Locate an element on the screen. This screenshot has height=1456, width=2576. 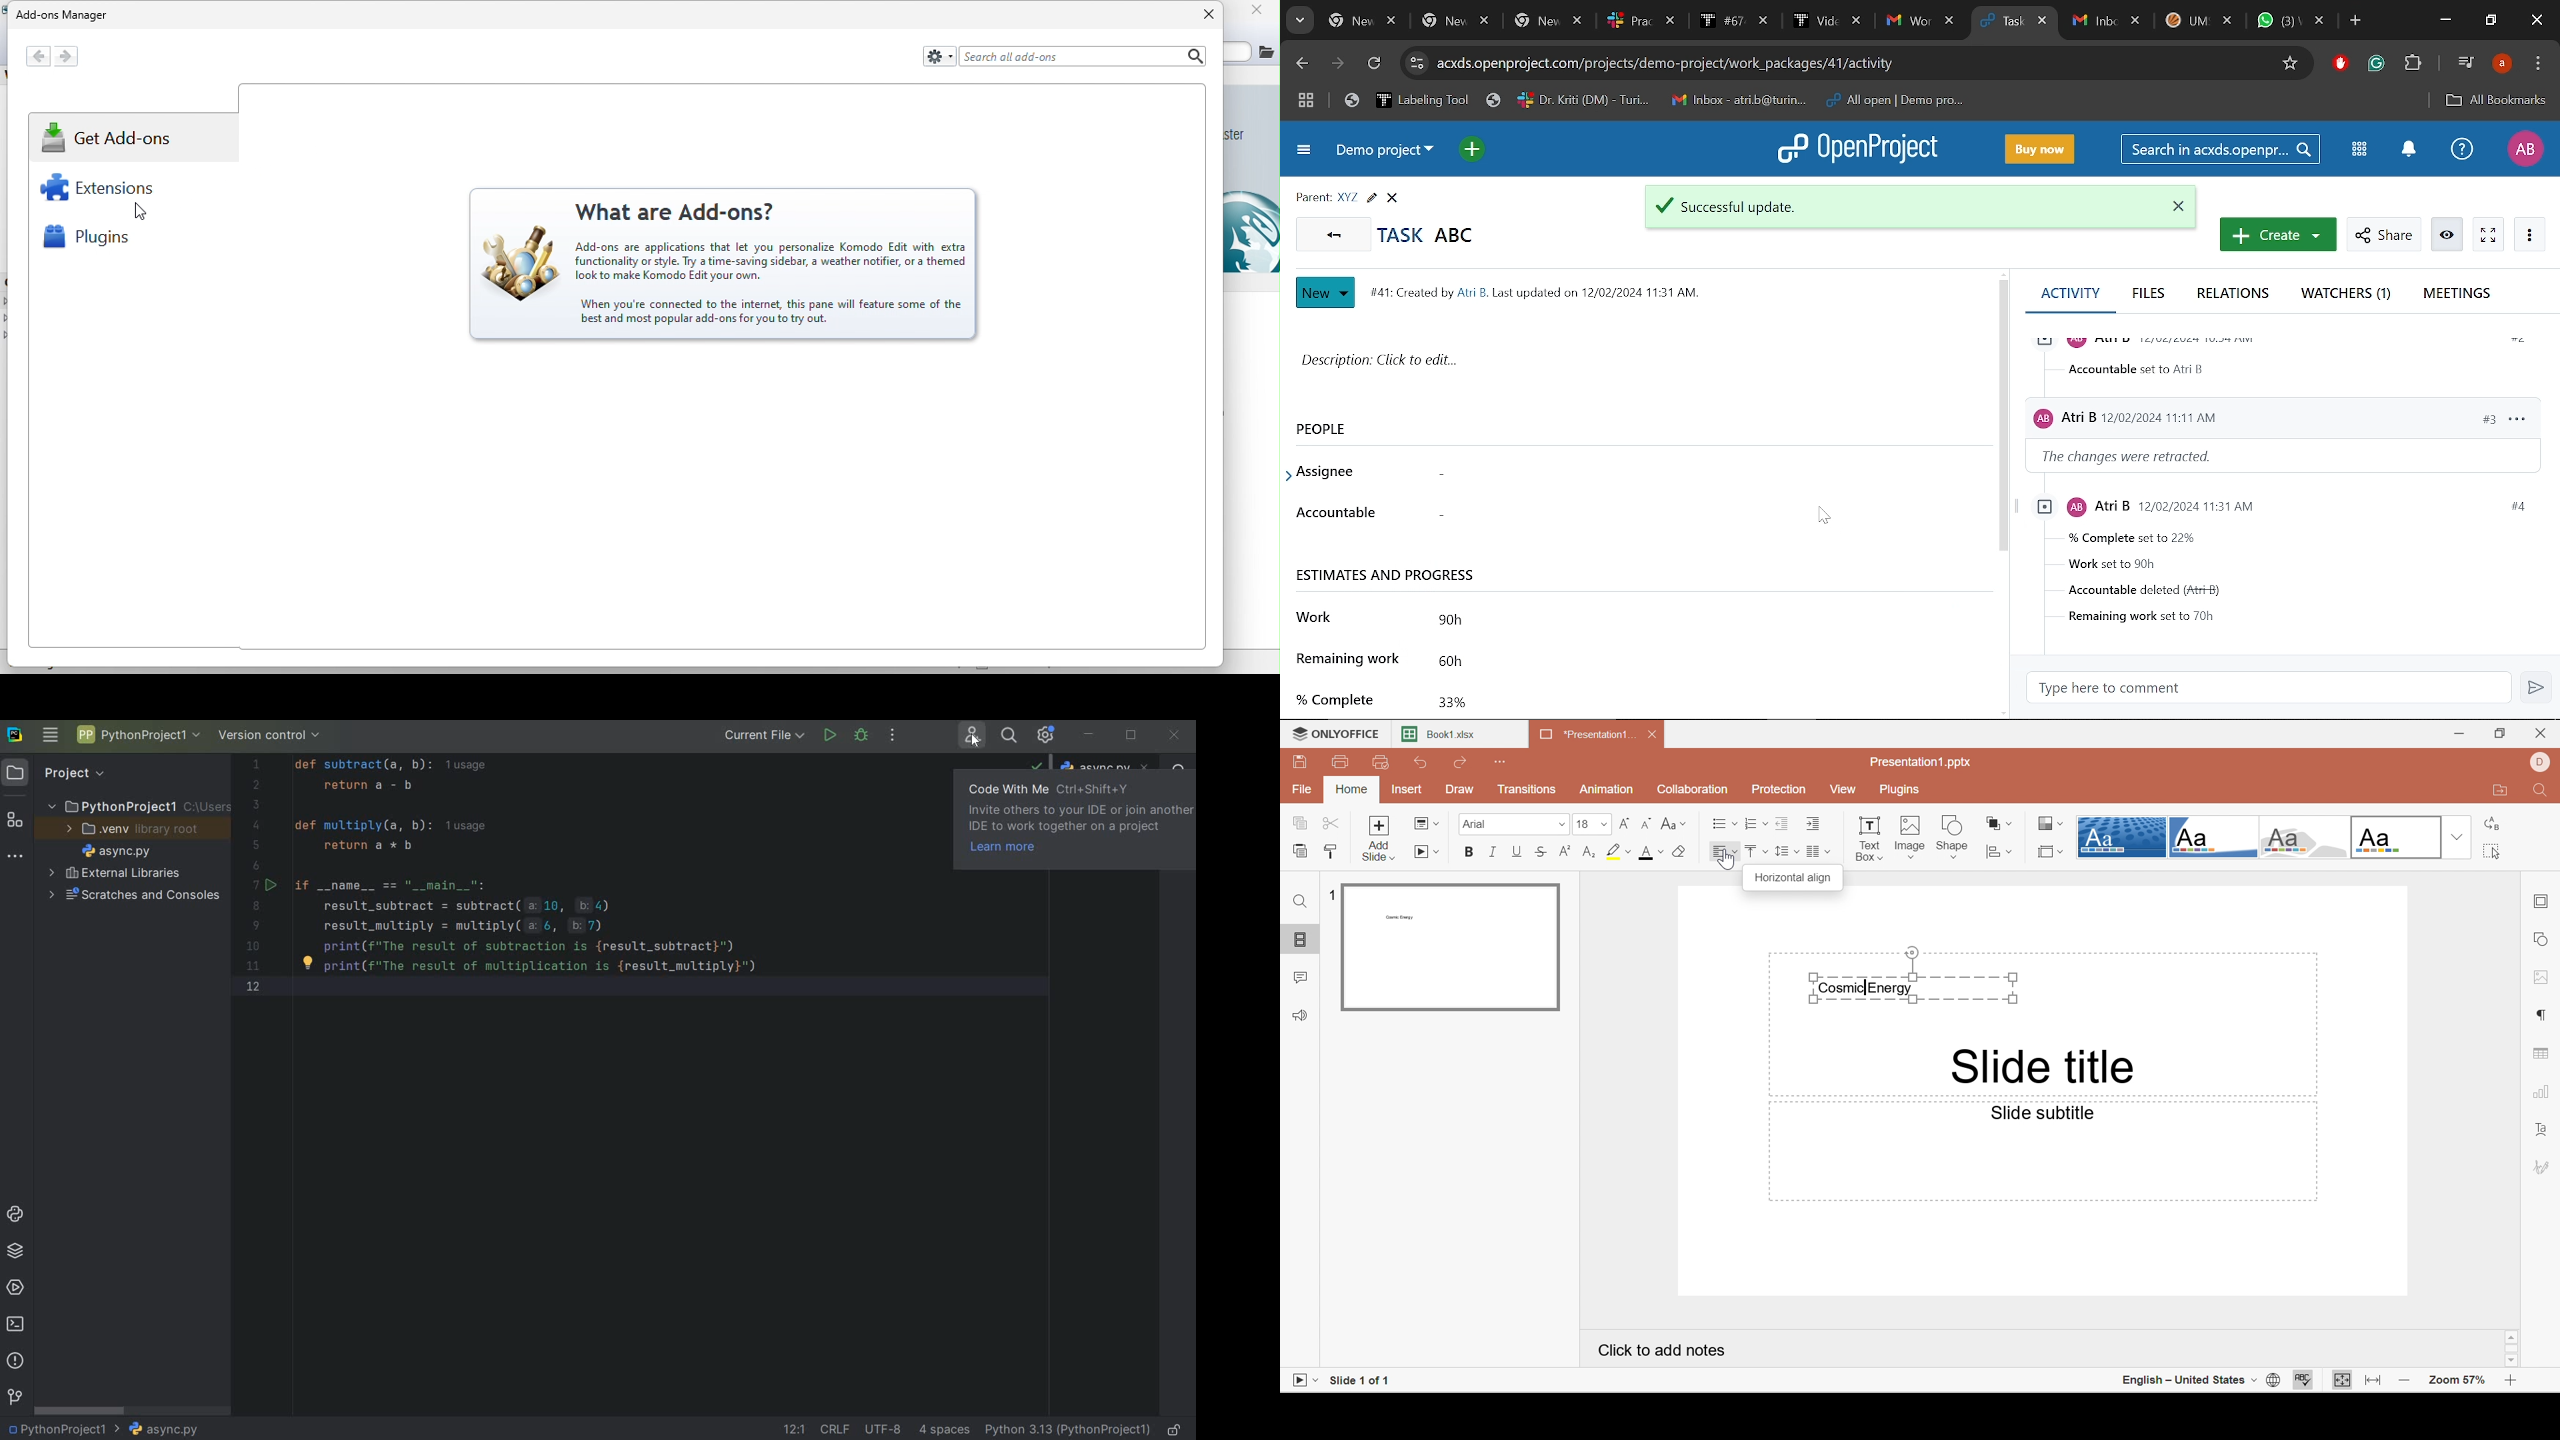
Collaboration is located at coordinates (1694, 790).